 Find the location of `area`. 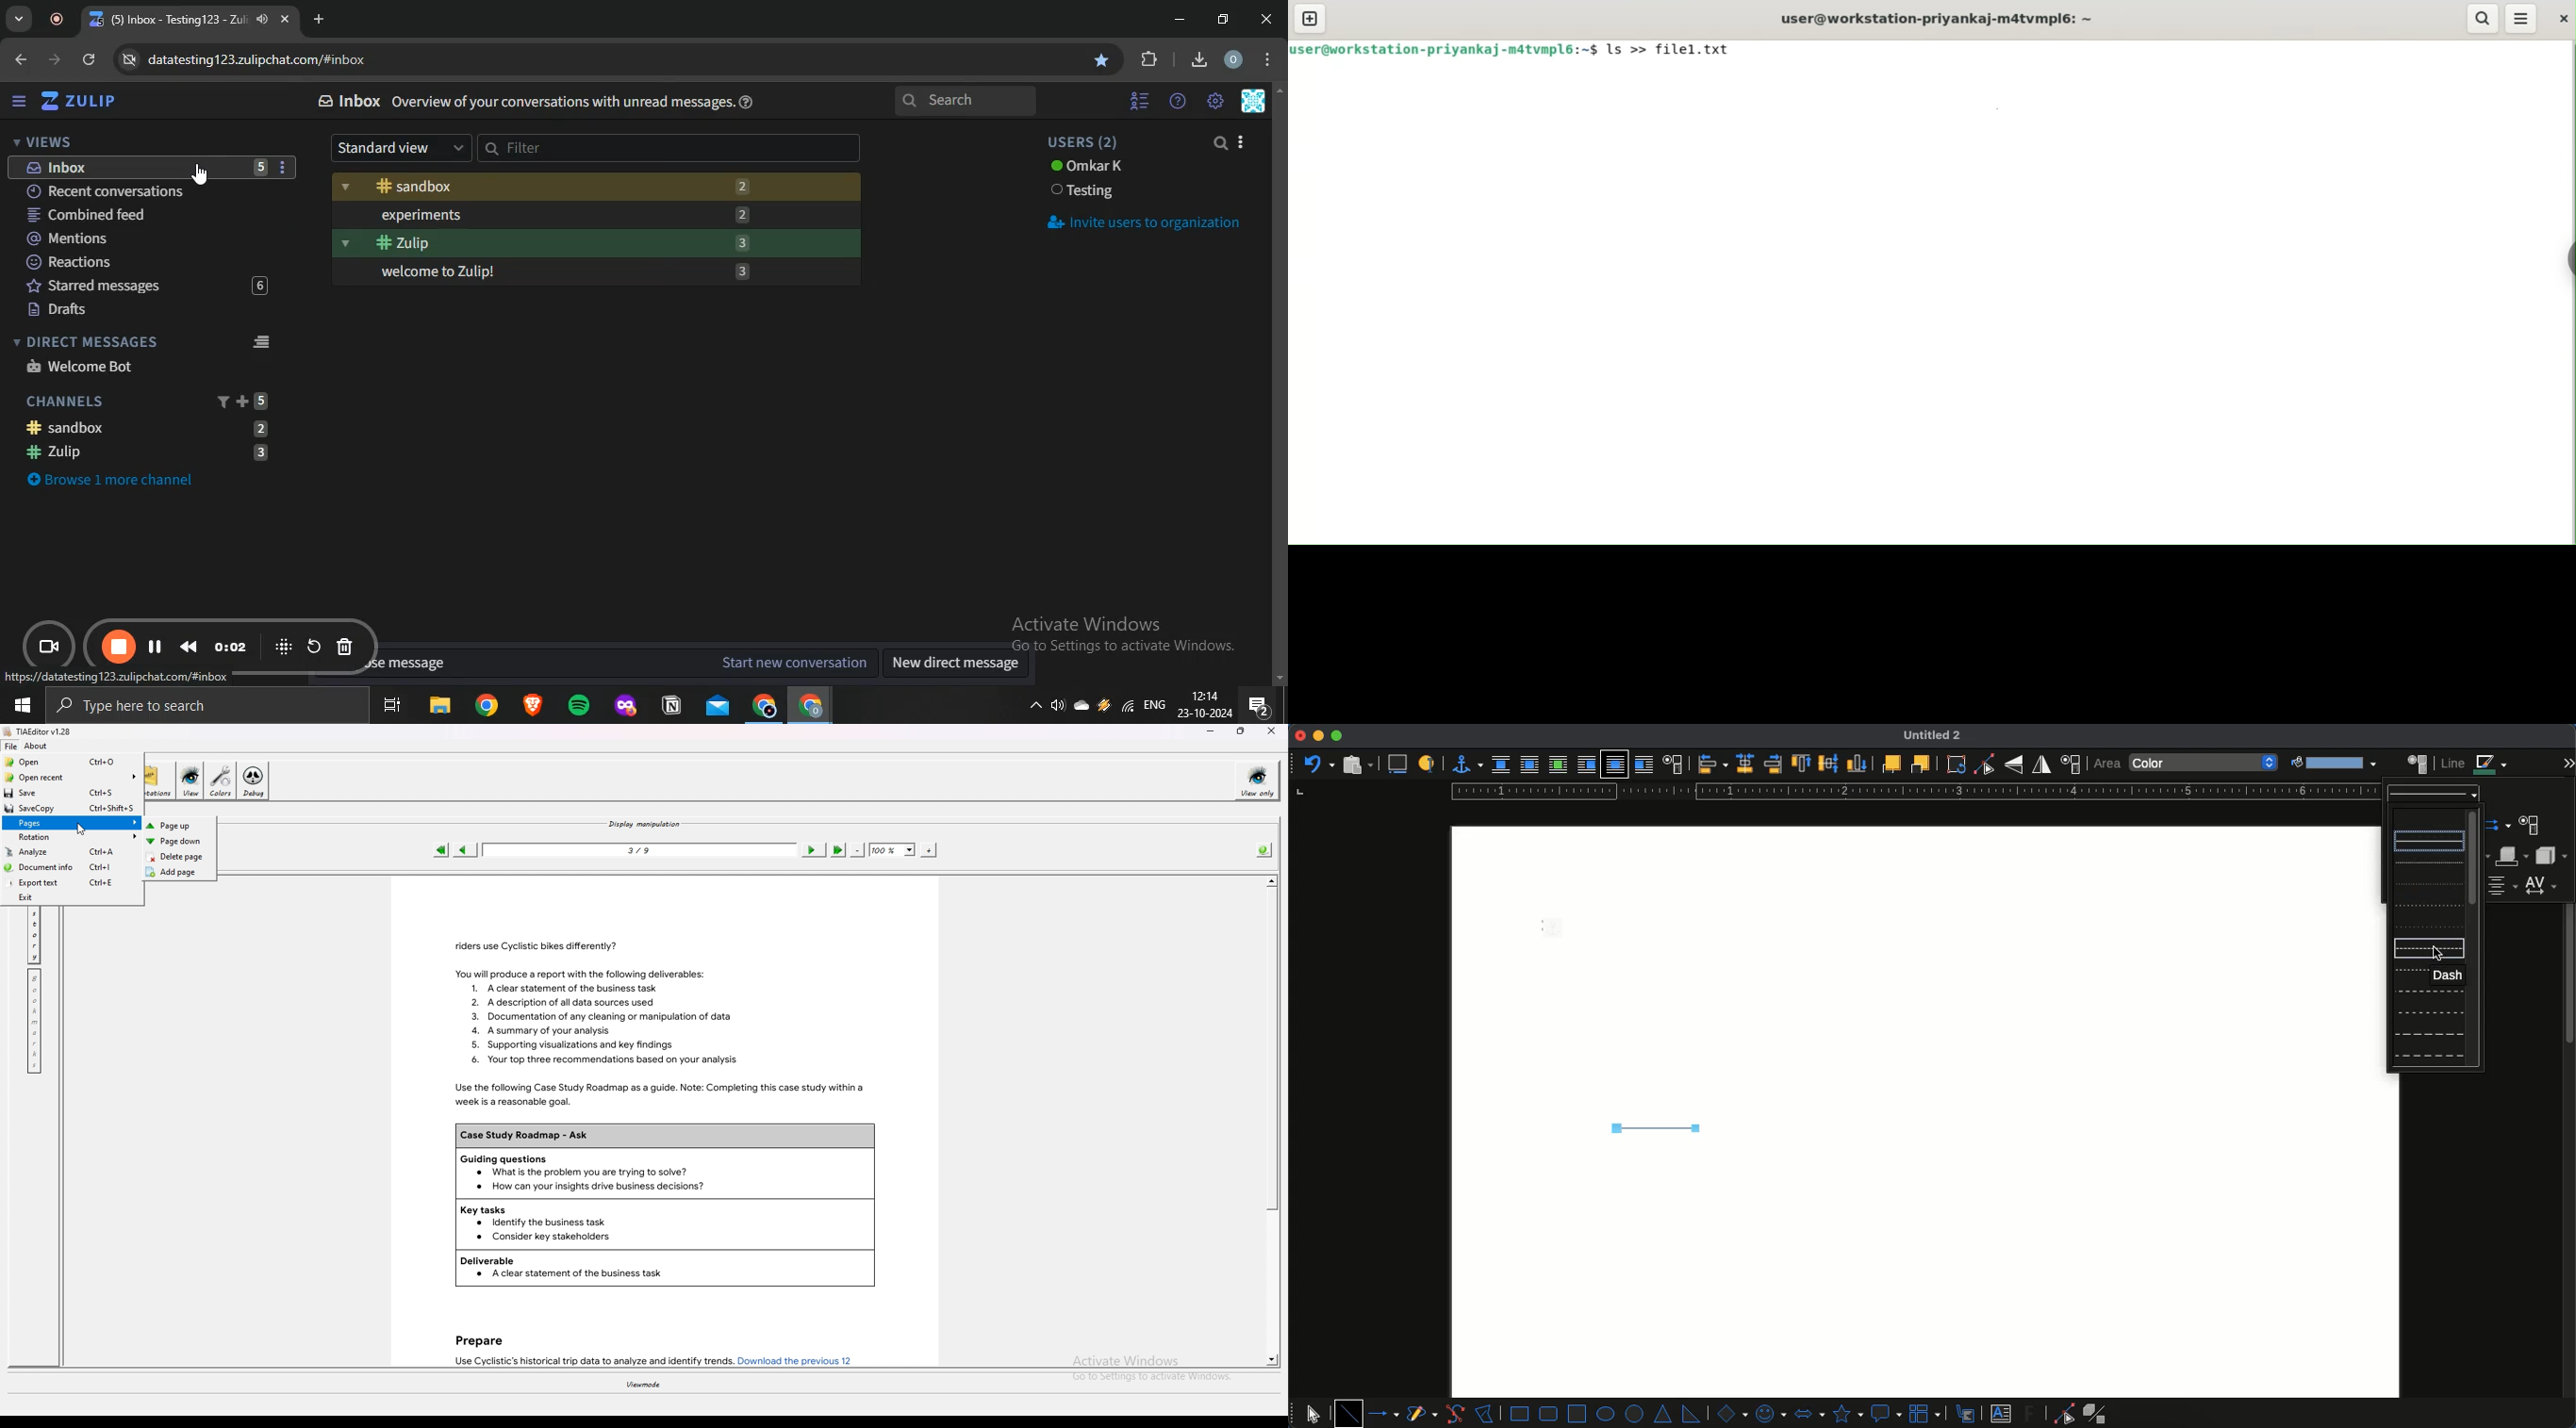

area is located at coordinates (2106, 764).